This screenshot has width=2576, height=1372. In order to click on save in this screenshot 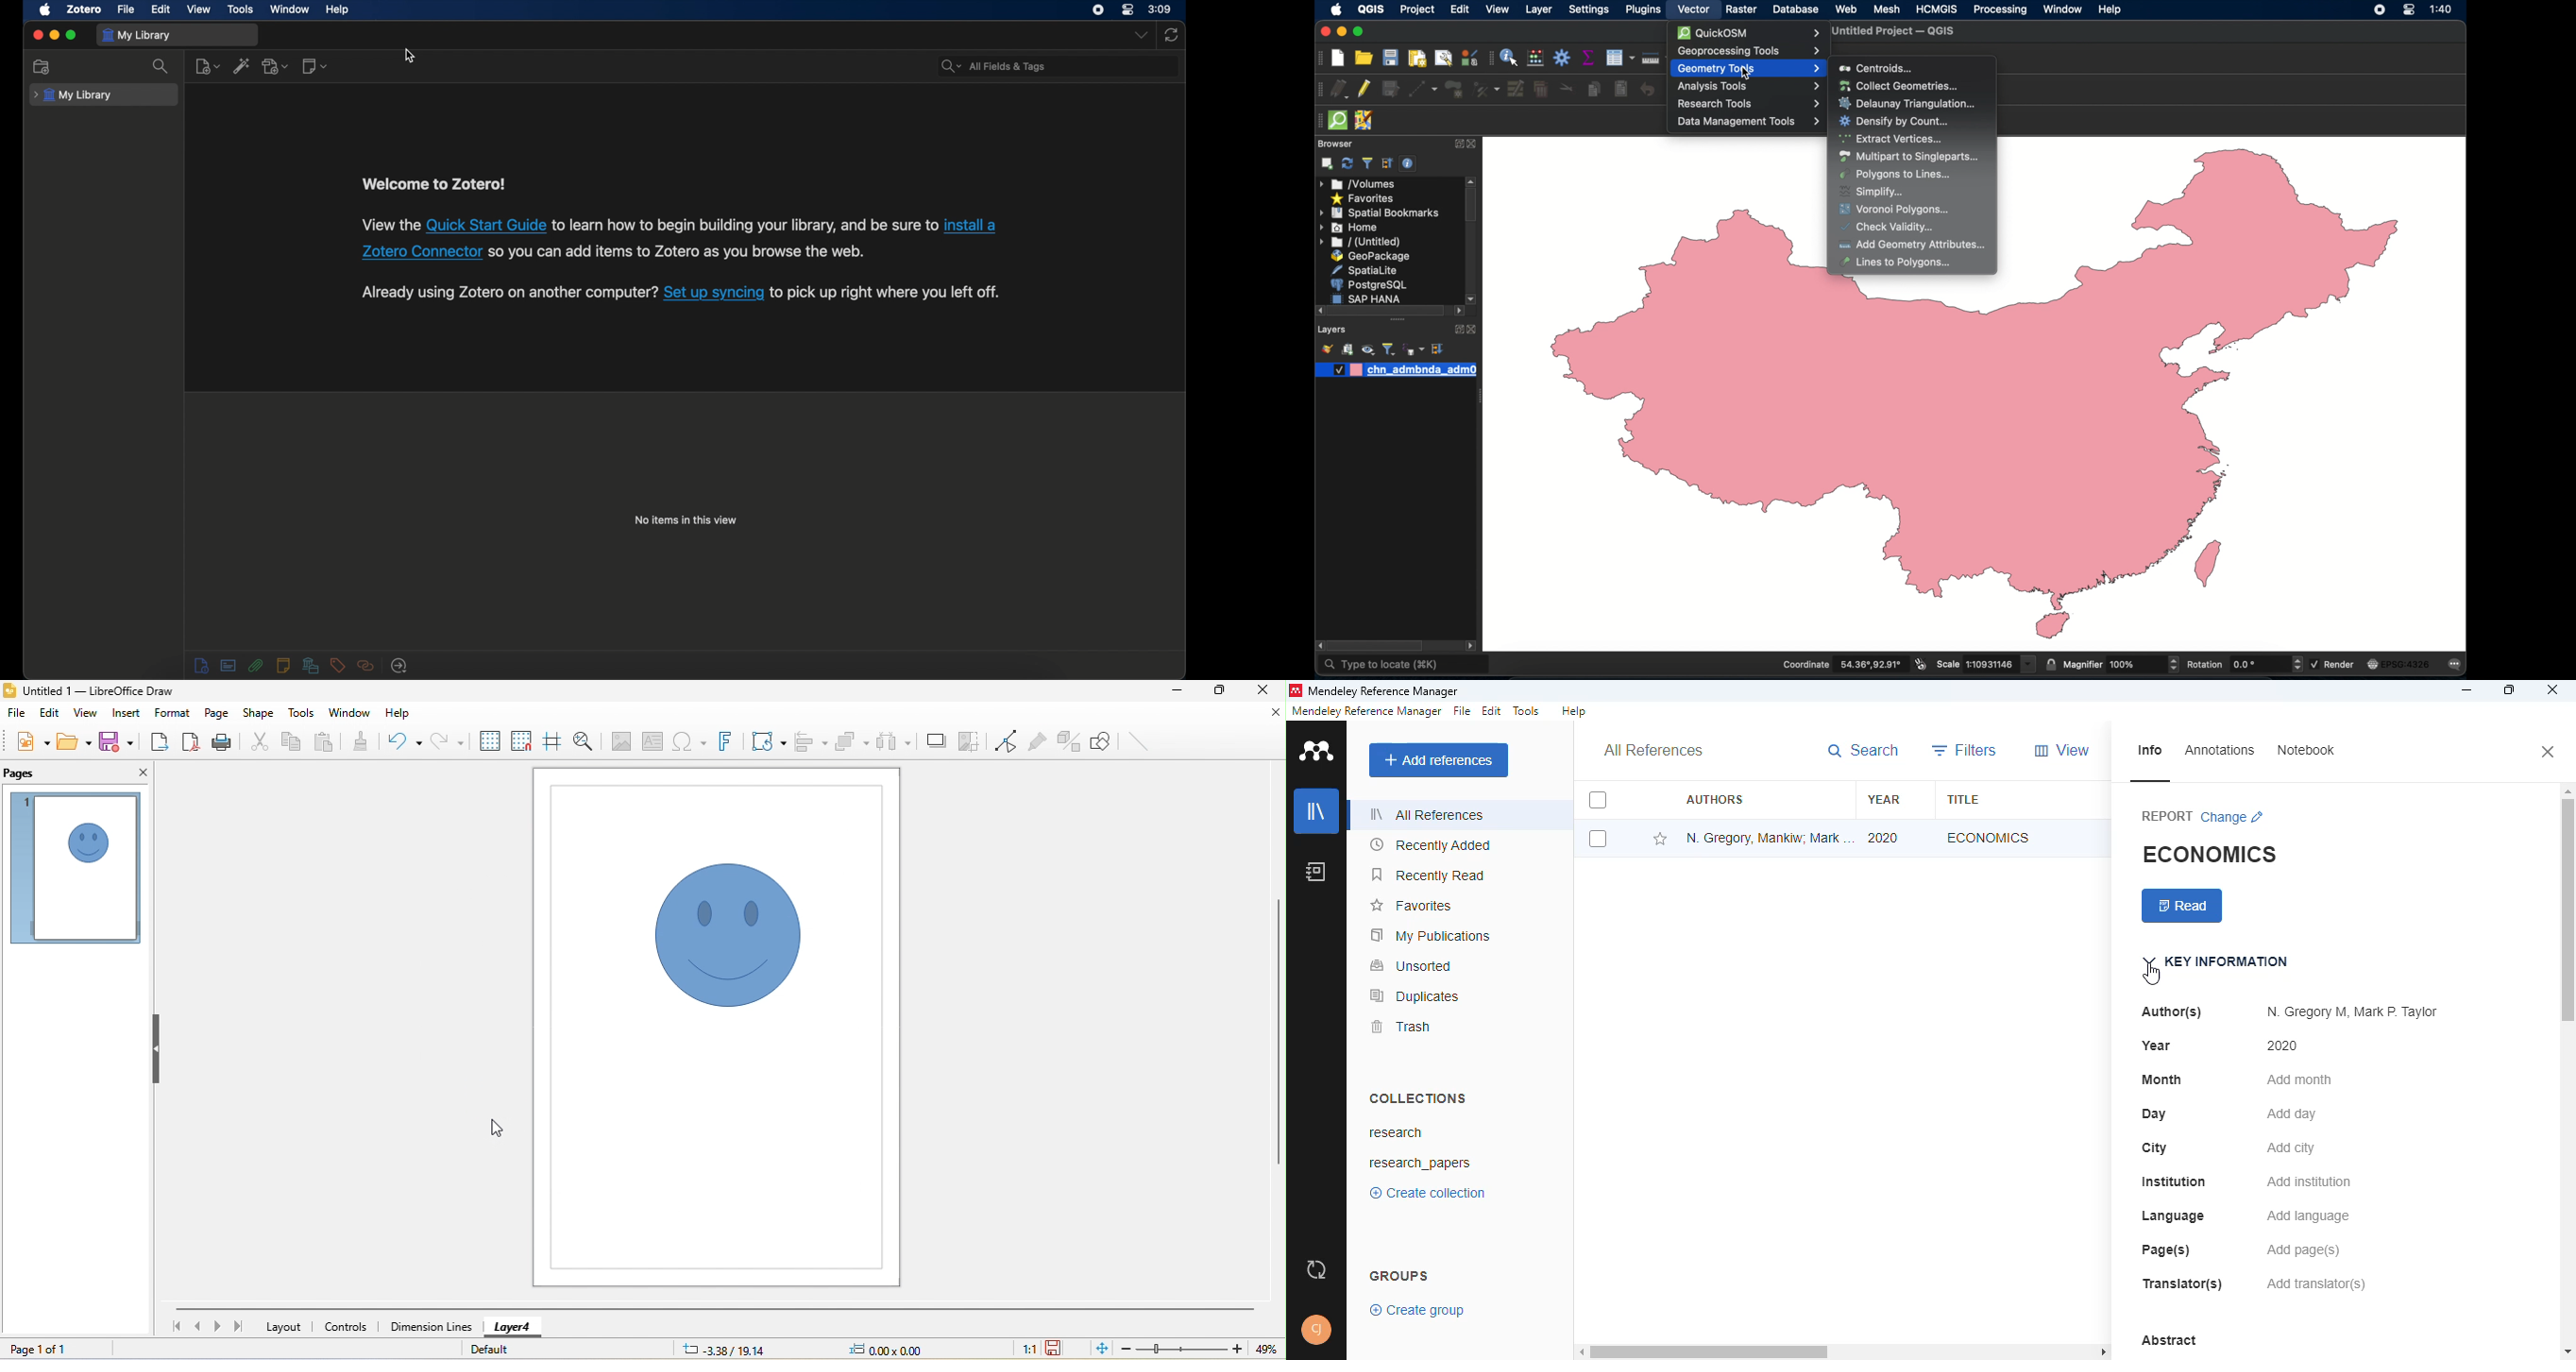, I will do `click(116, 740)`.